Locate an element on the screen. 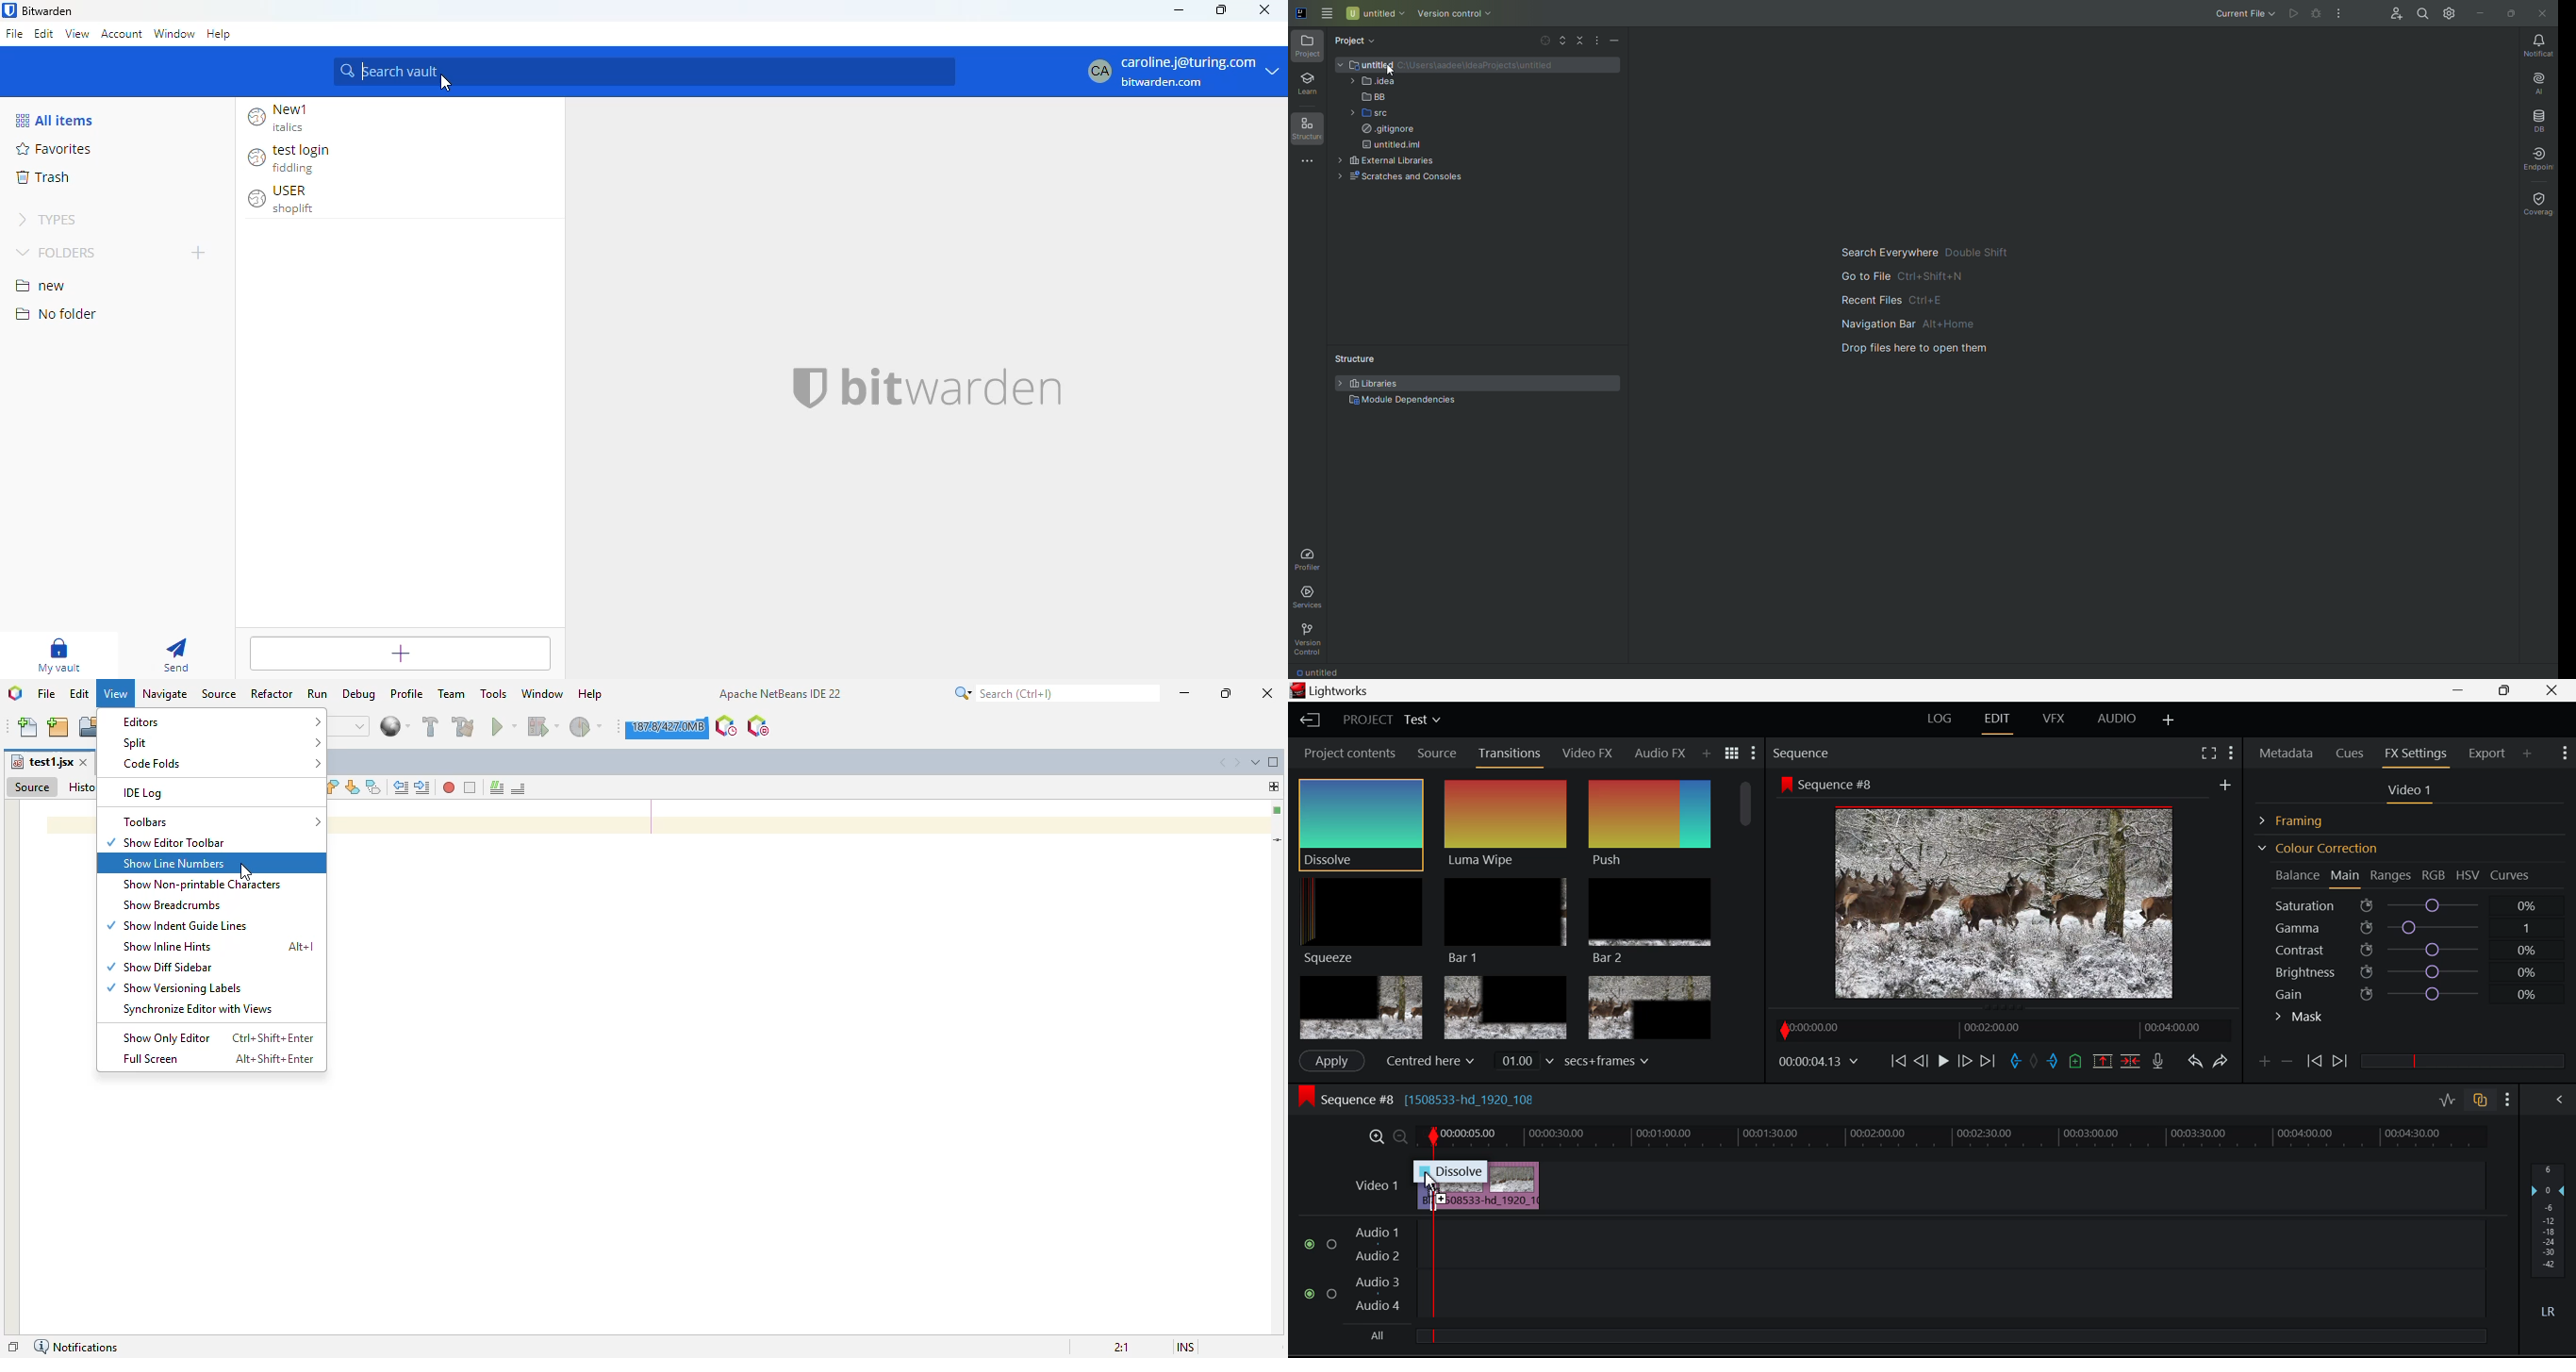  Metadata Panel is located at coordinates (2288, 751).